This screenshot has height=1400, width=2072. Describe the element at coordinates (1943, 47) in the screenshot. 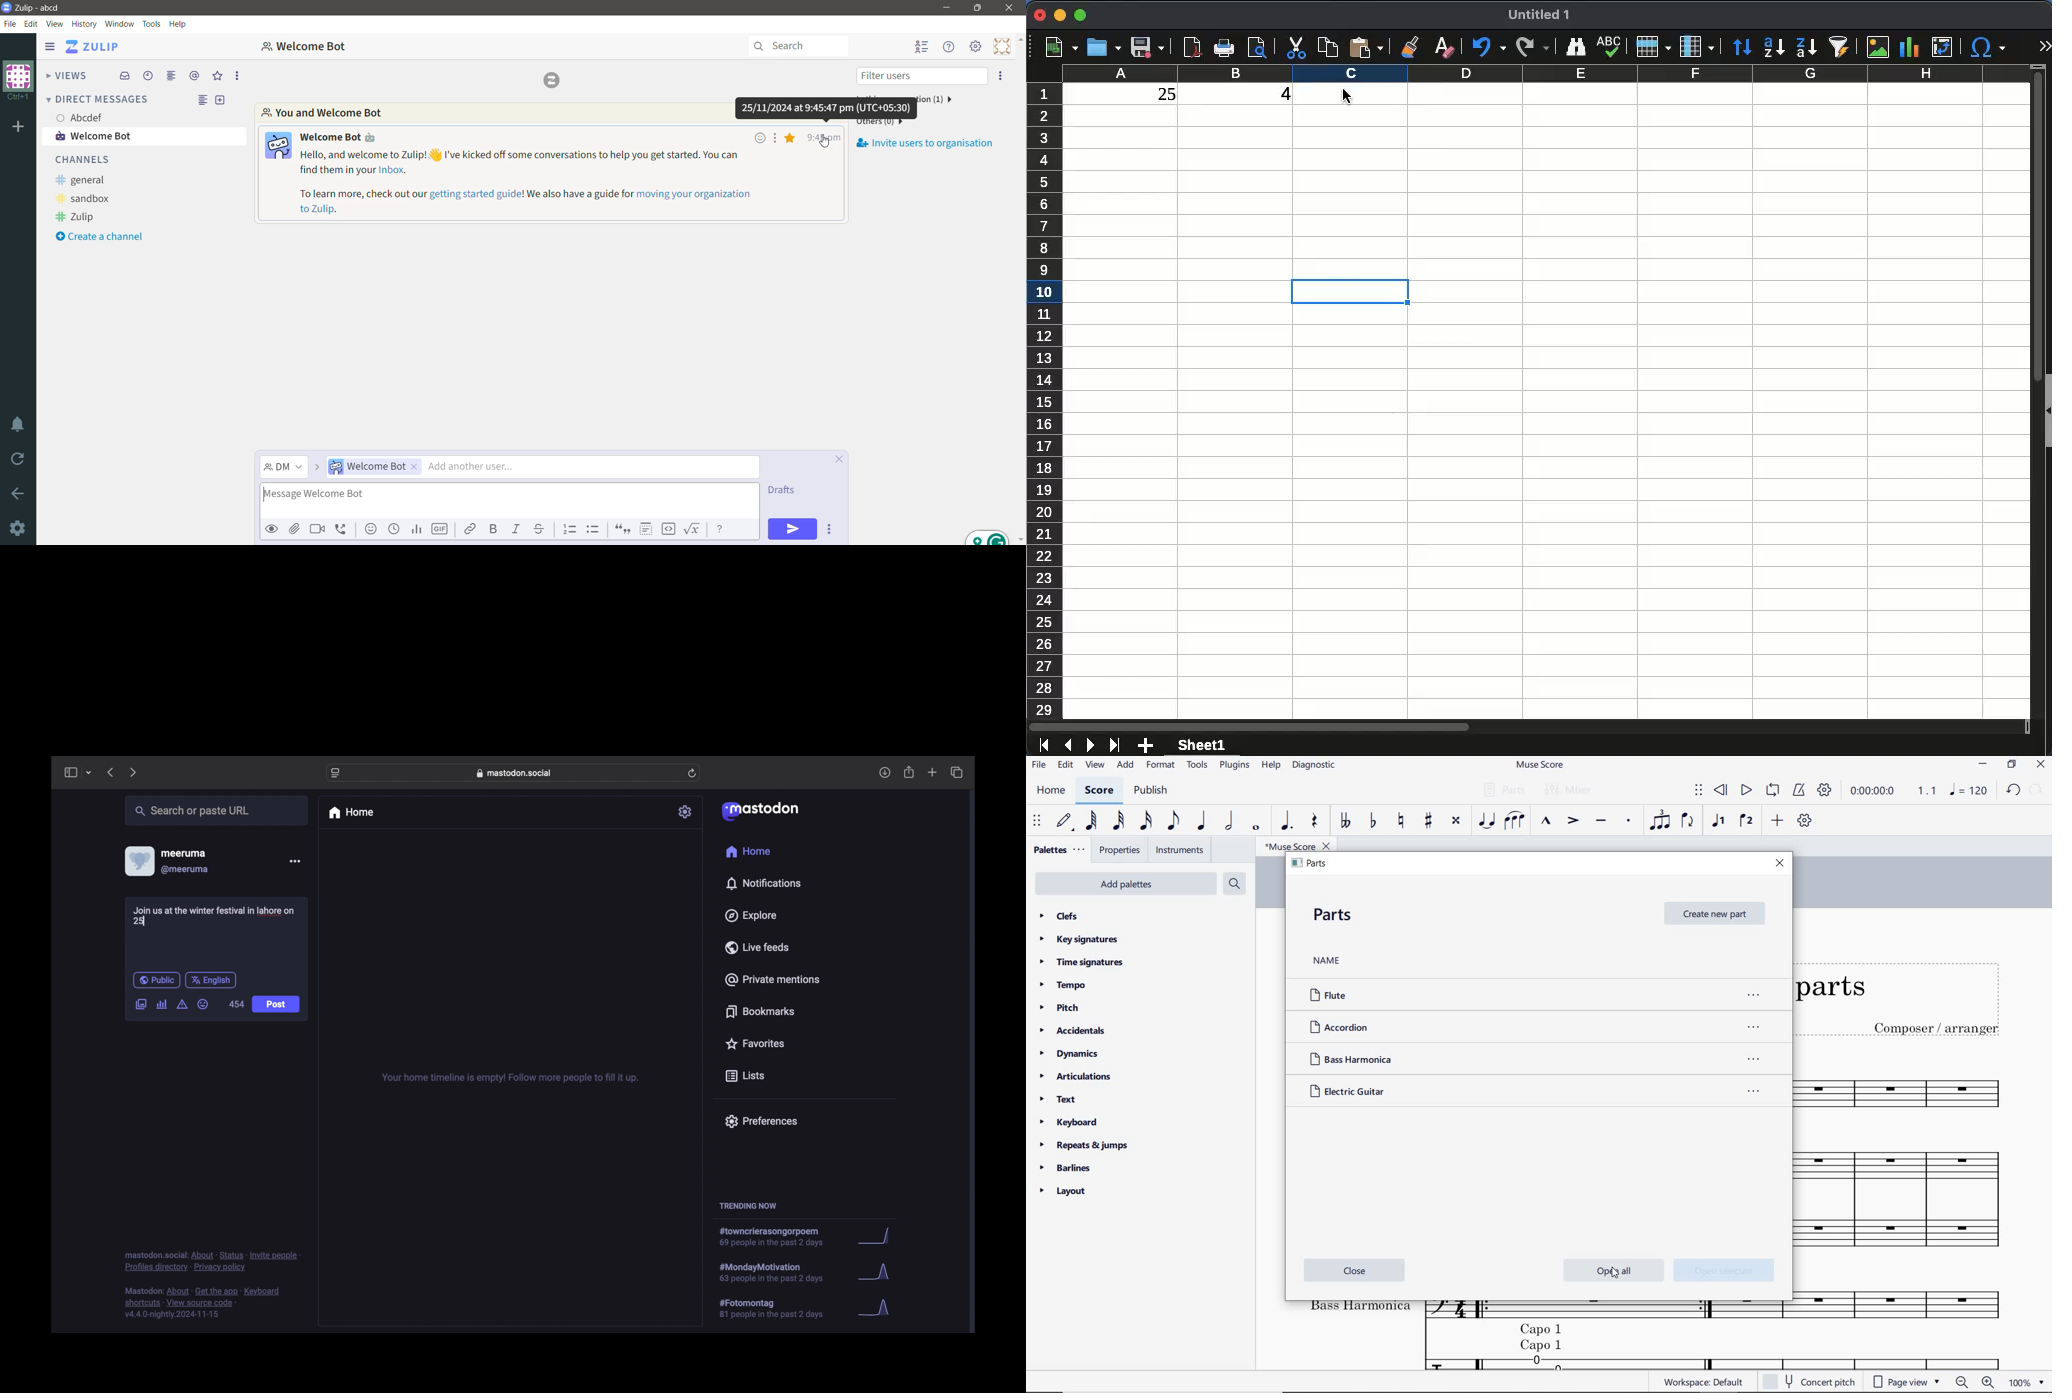

I see `pivot table` at that location.